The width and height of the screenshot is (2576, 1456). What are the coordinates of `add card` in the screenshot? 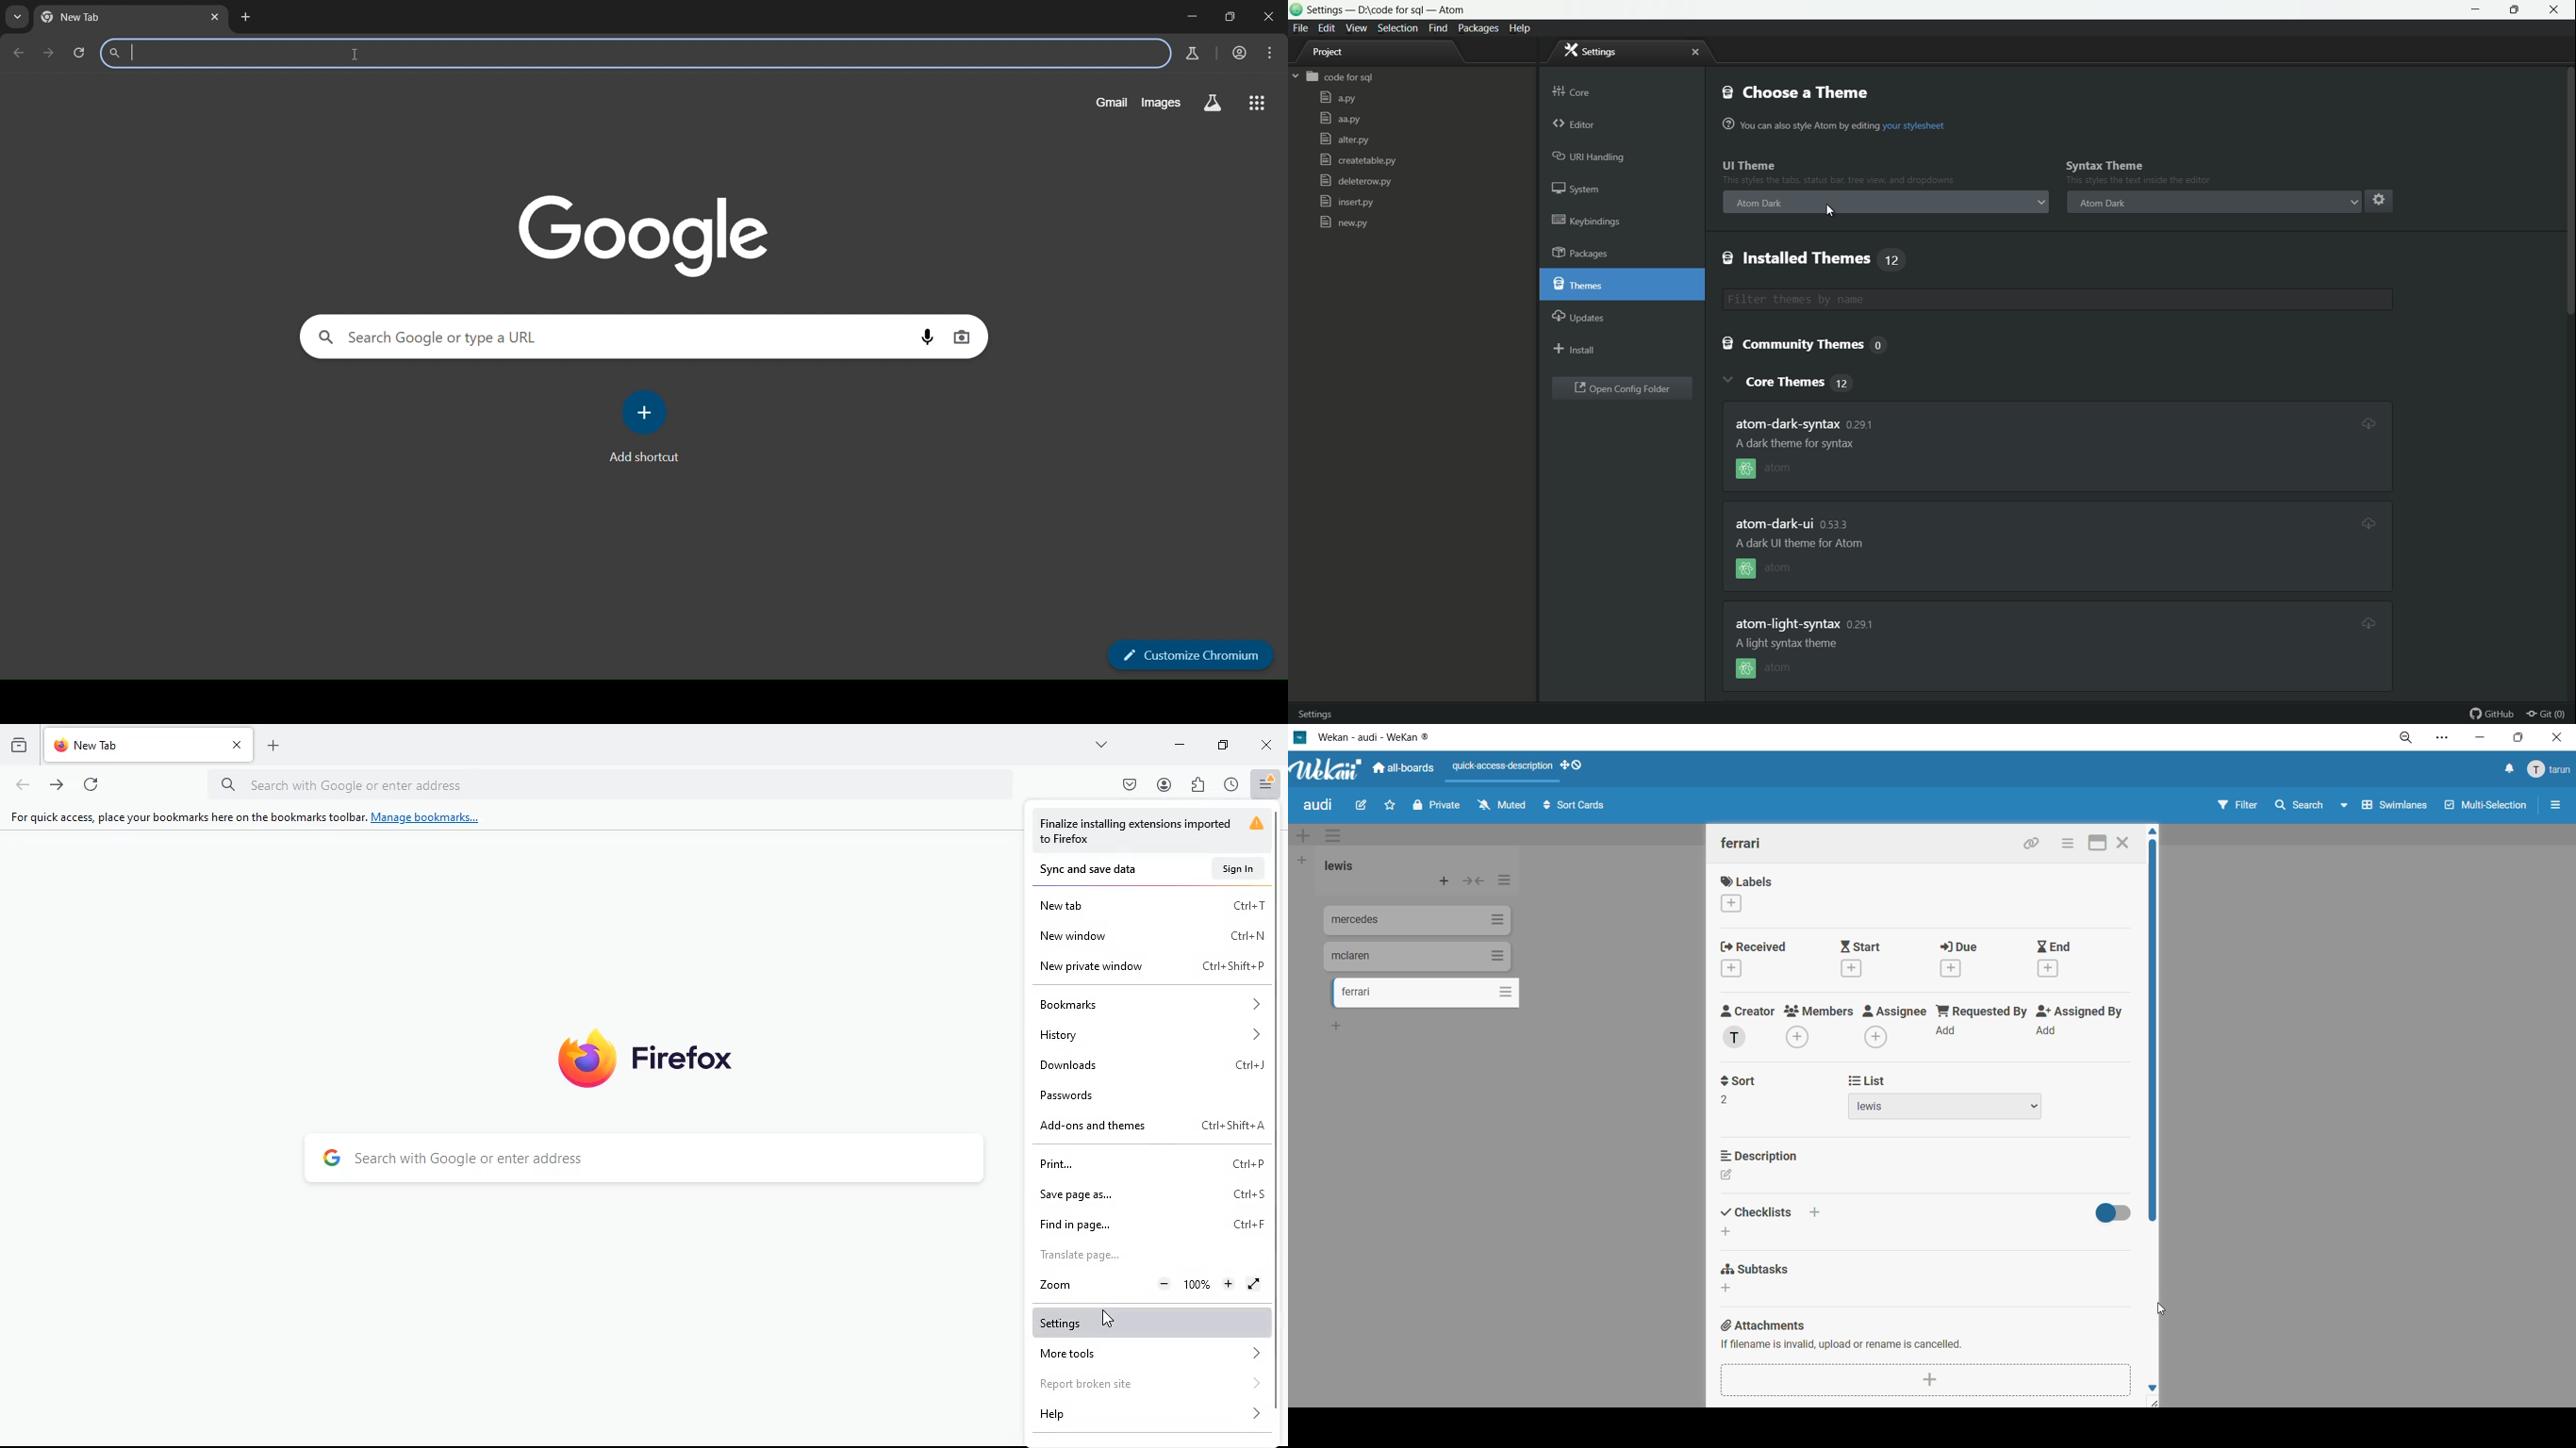 It's located at (1441, 880).